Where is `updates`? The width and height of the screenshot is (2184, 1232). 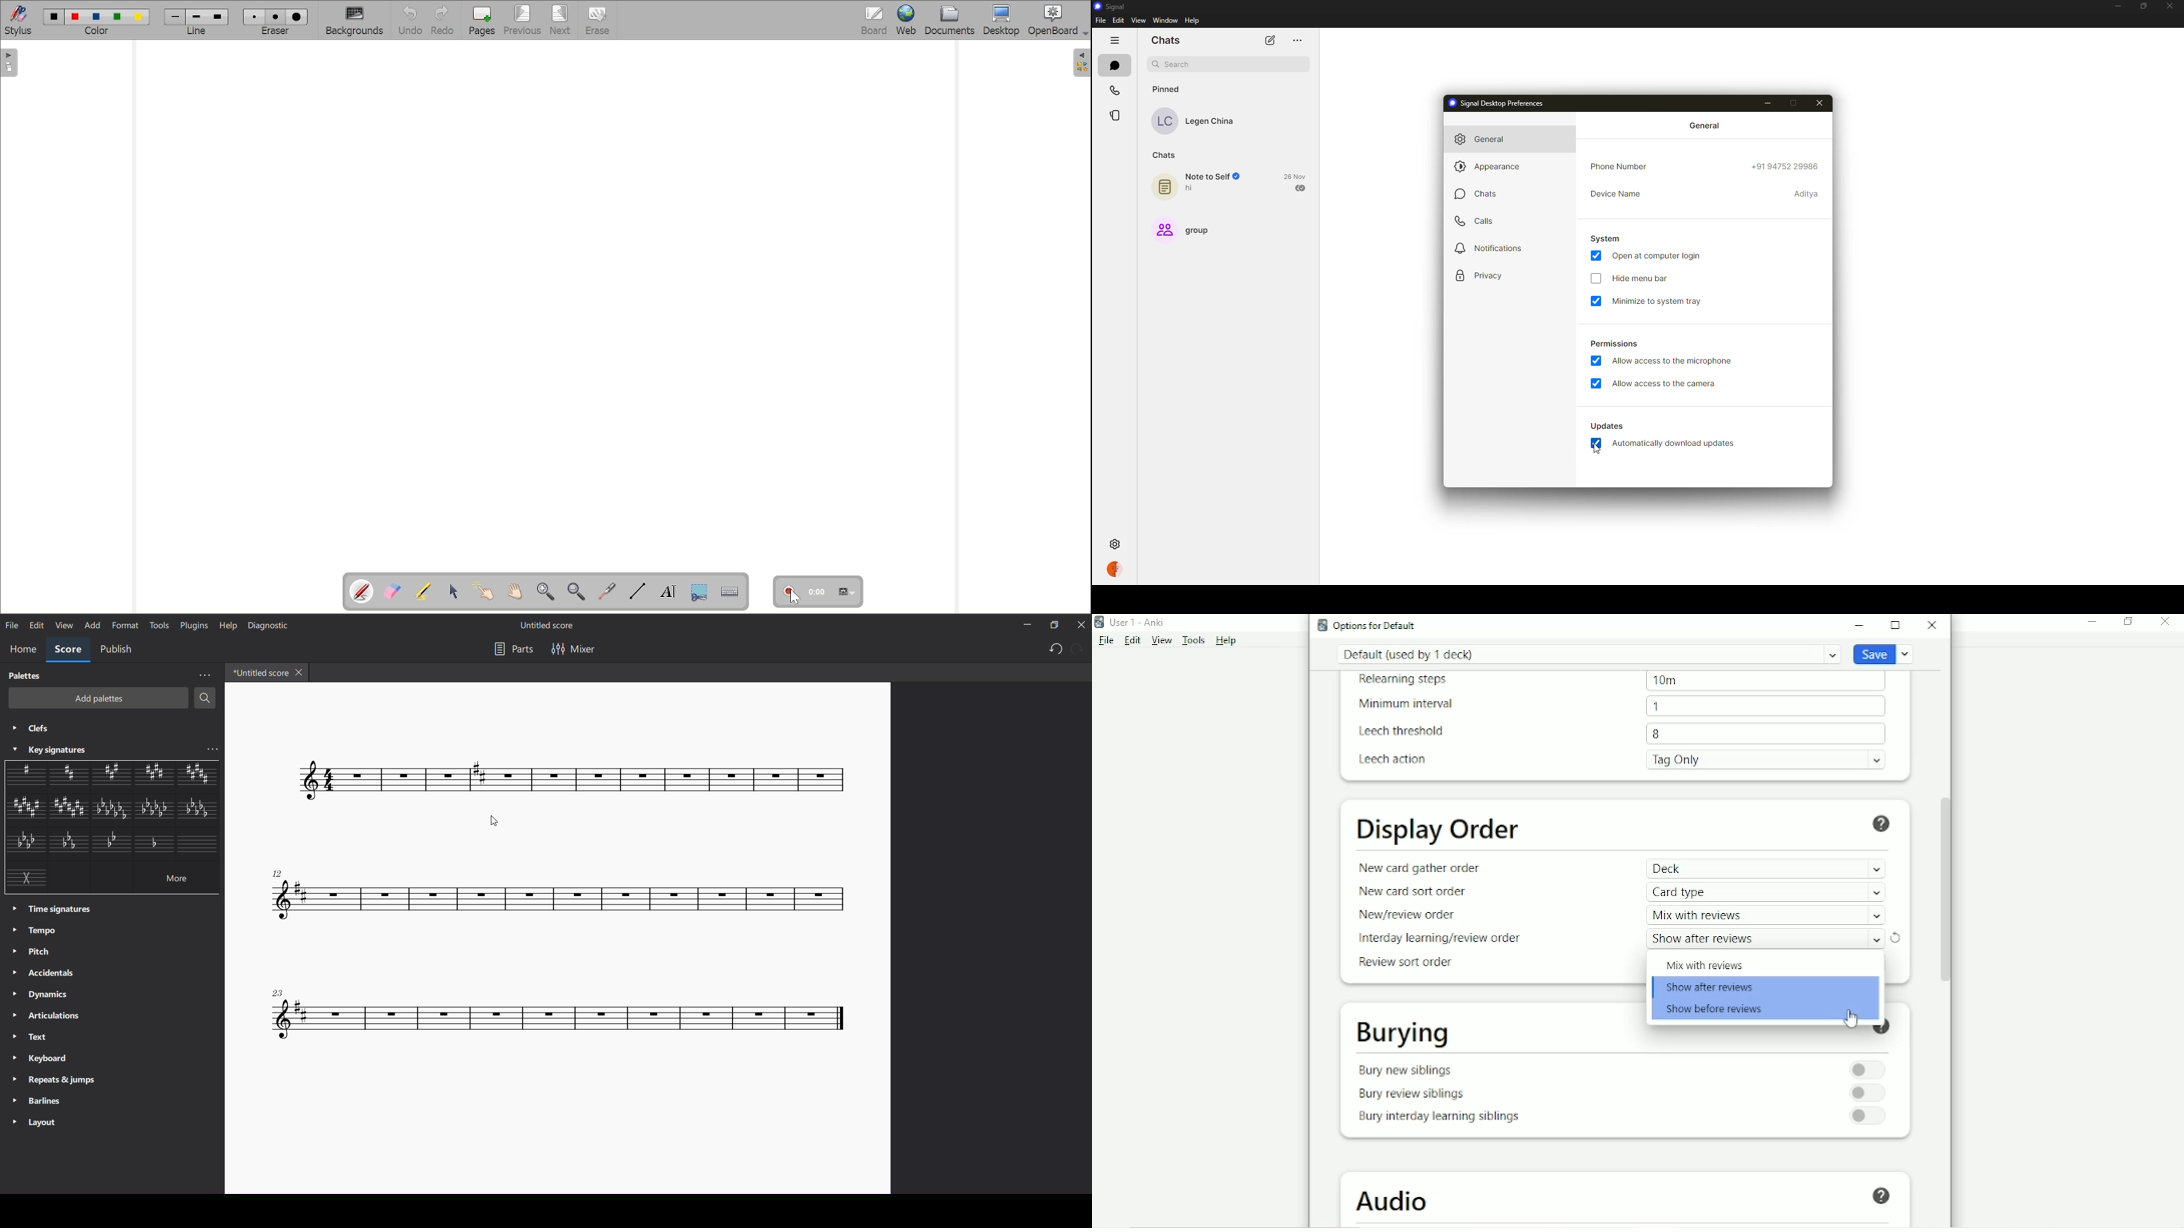 updates is located at coordinates (1609, 427).